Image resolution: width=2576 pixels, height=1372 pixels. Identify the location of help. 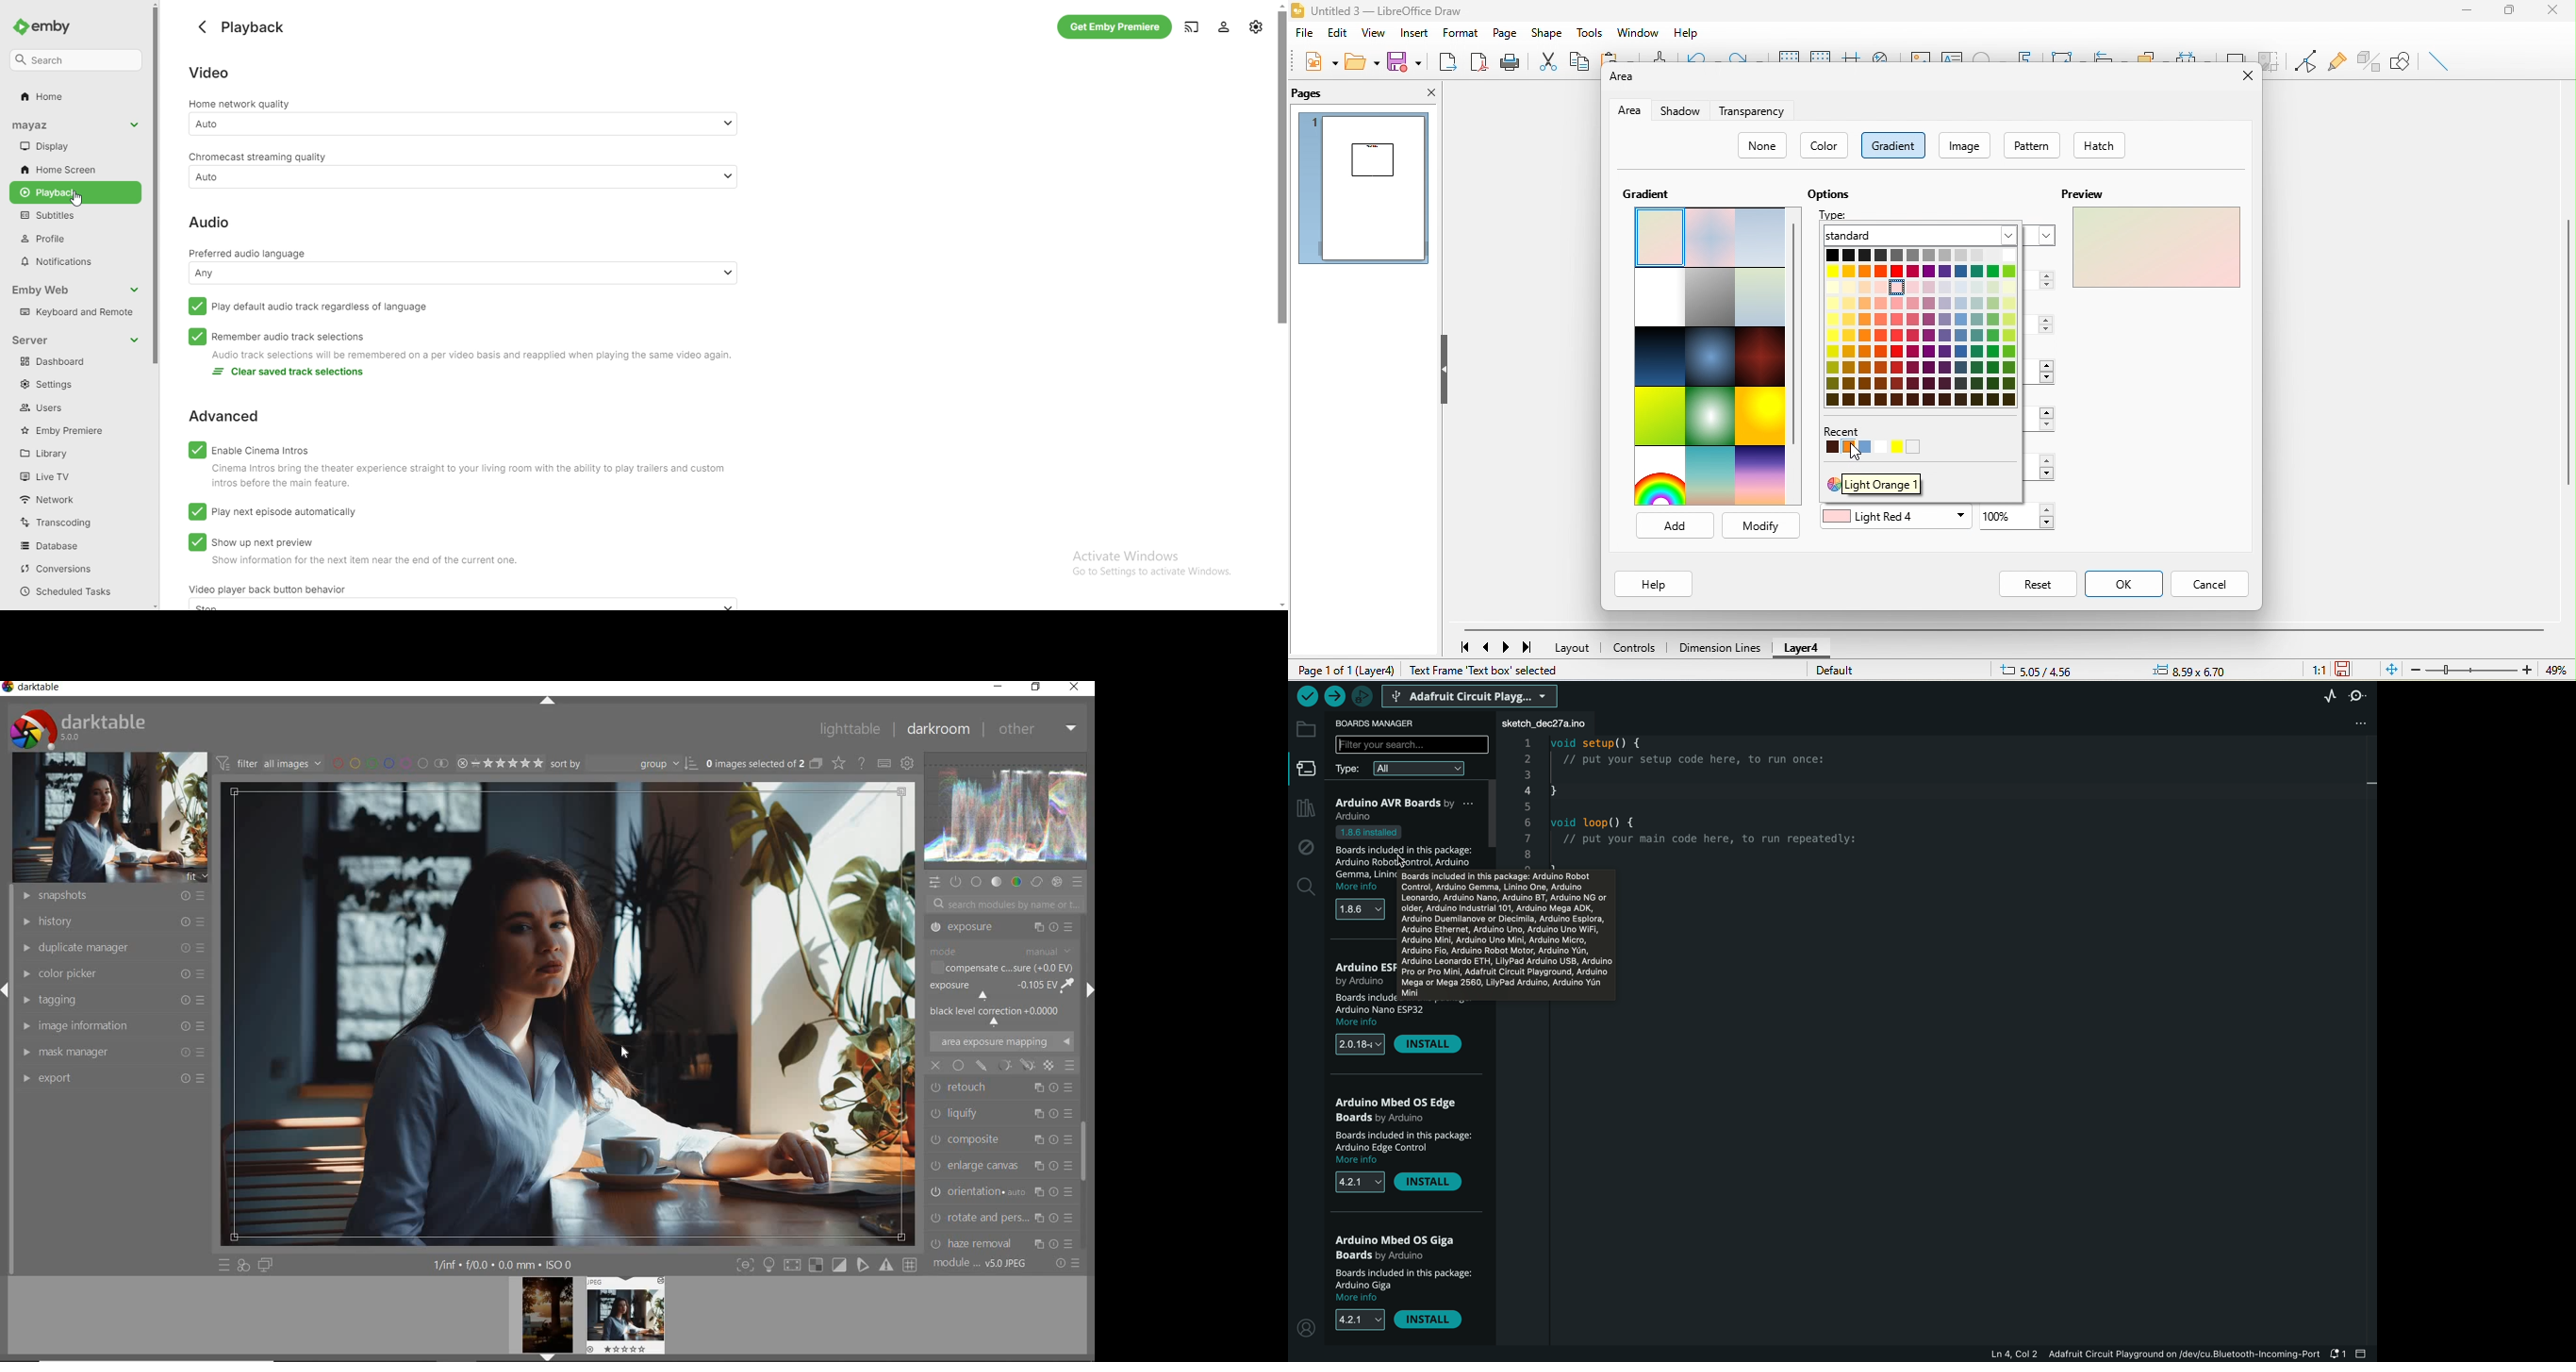
(1650, 583).